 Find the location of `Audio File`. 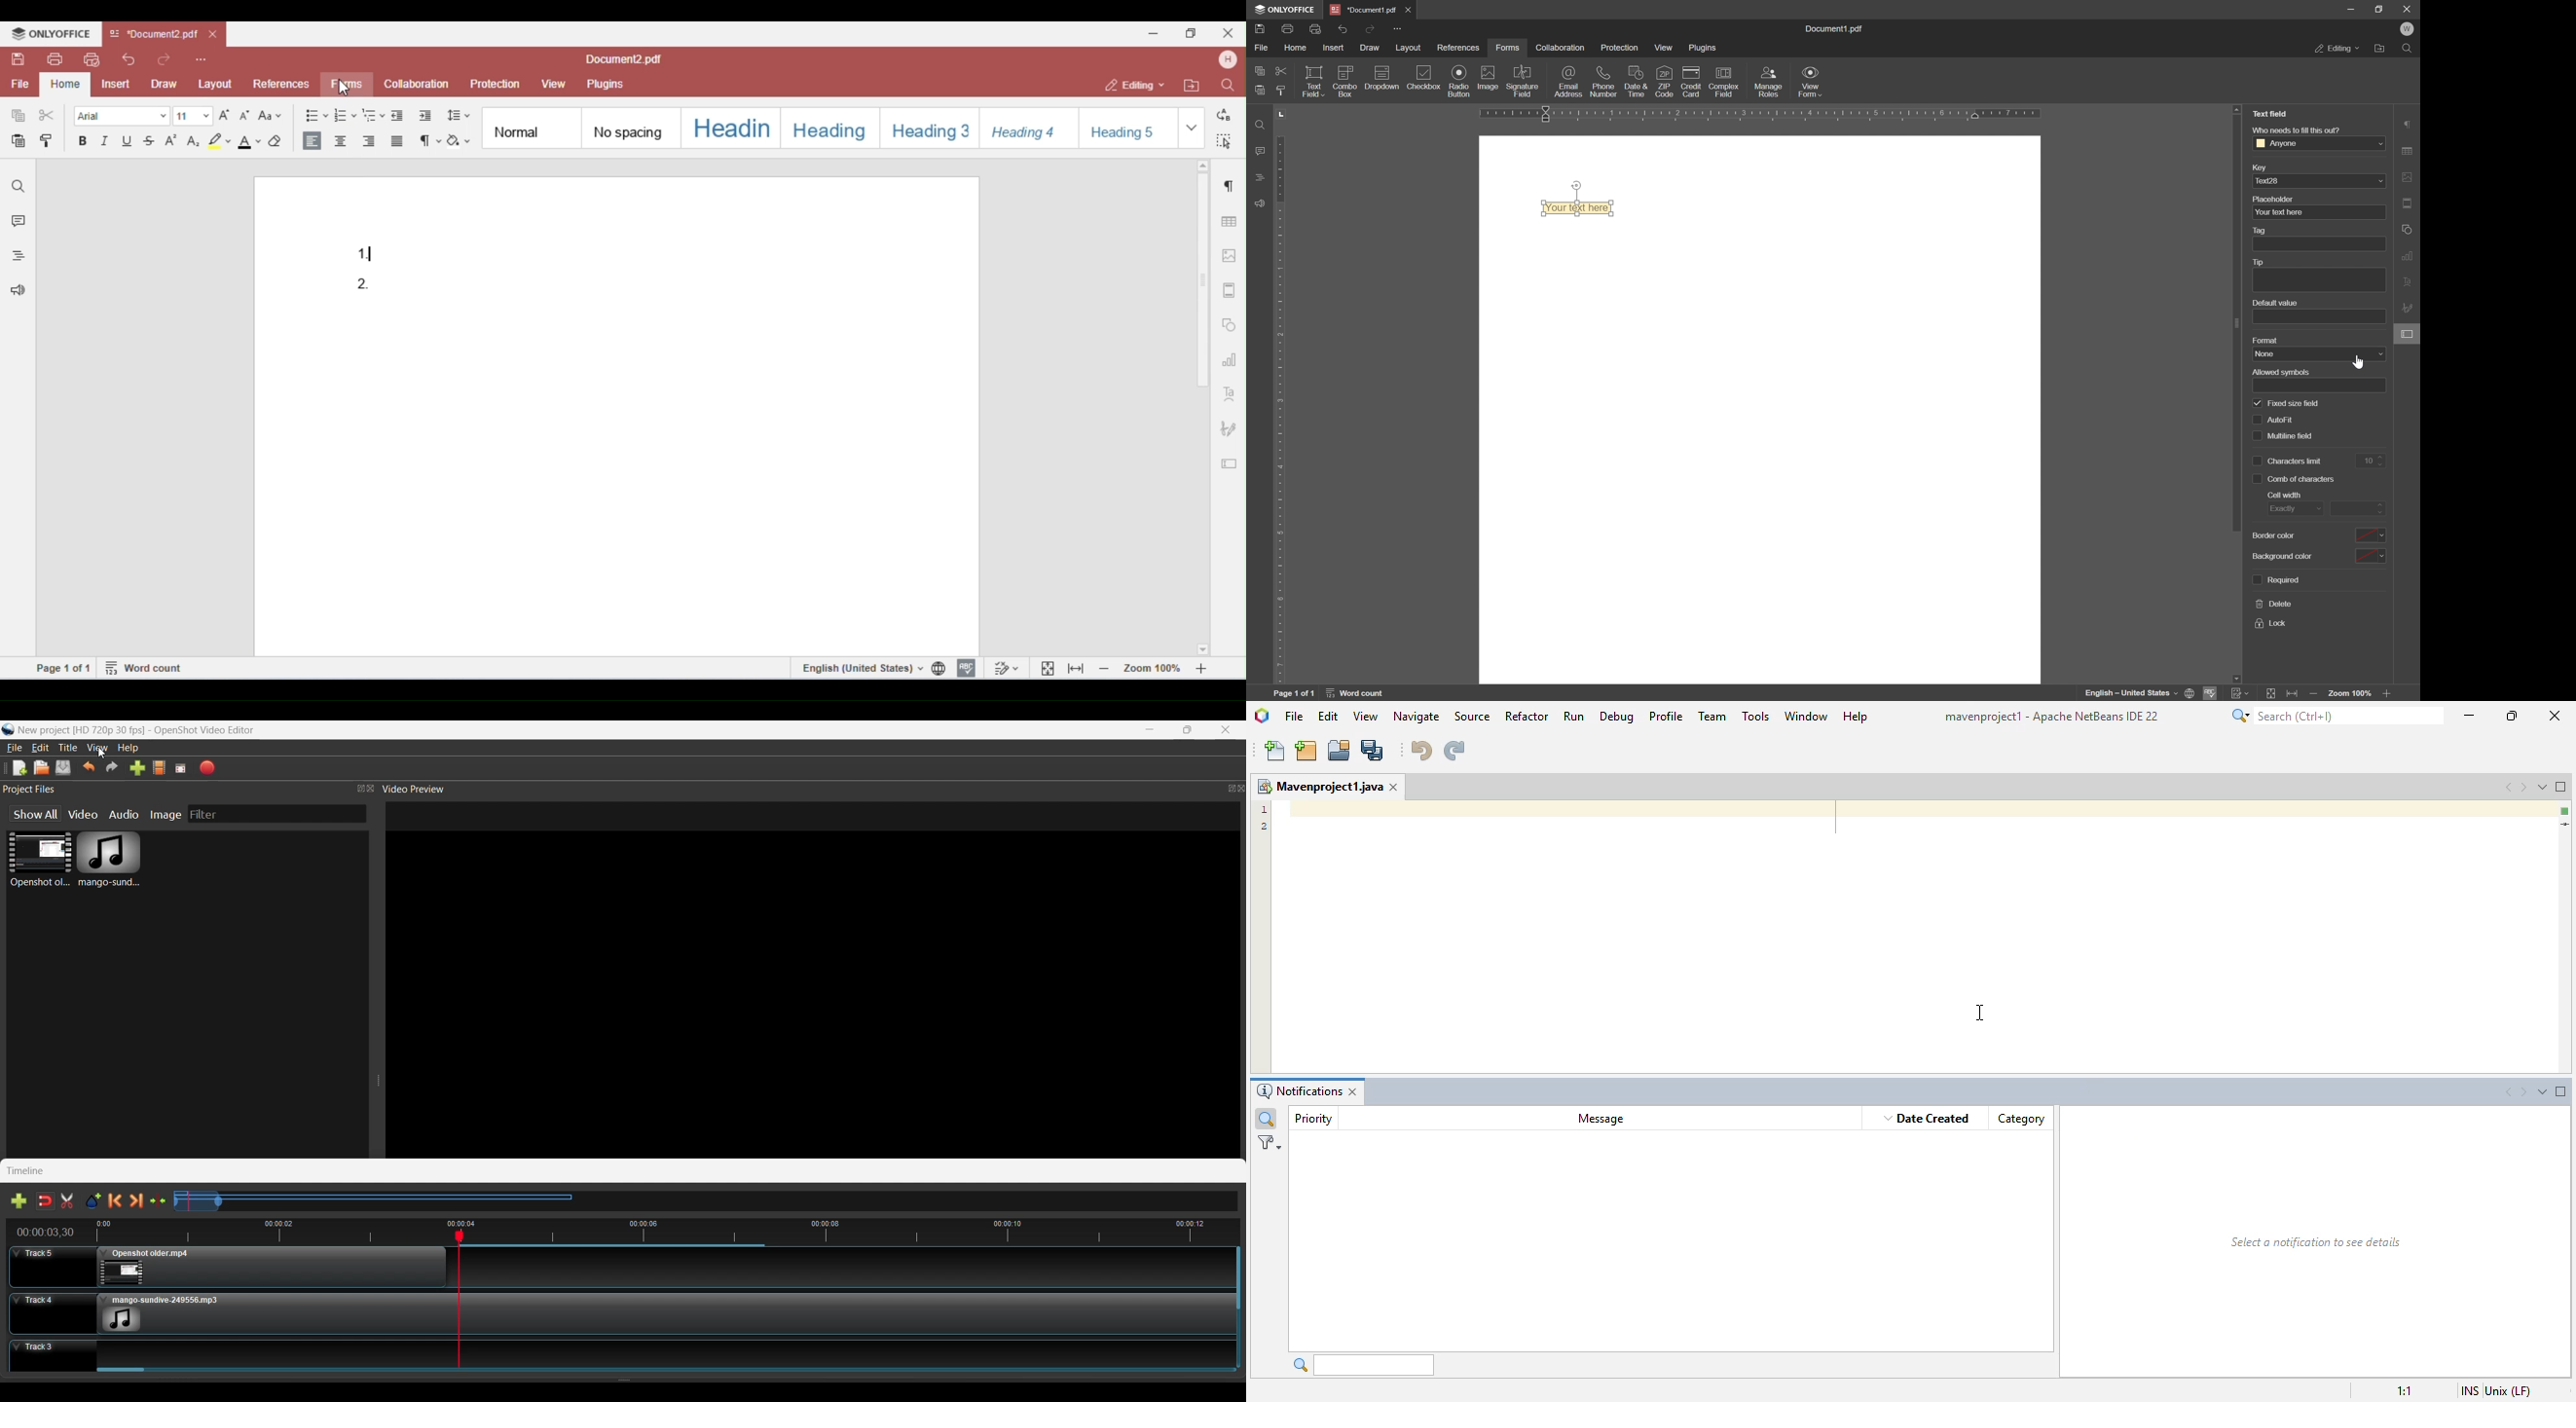

Audio File is located at coordinates (109, 859).